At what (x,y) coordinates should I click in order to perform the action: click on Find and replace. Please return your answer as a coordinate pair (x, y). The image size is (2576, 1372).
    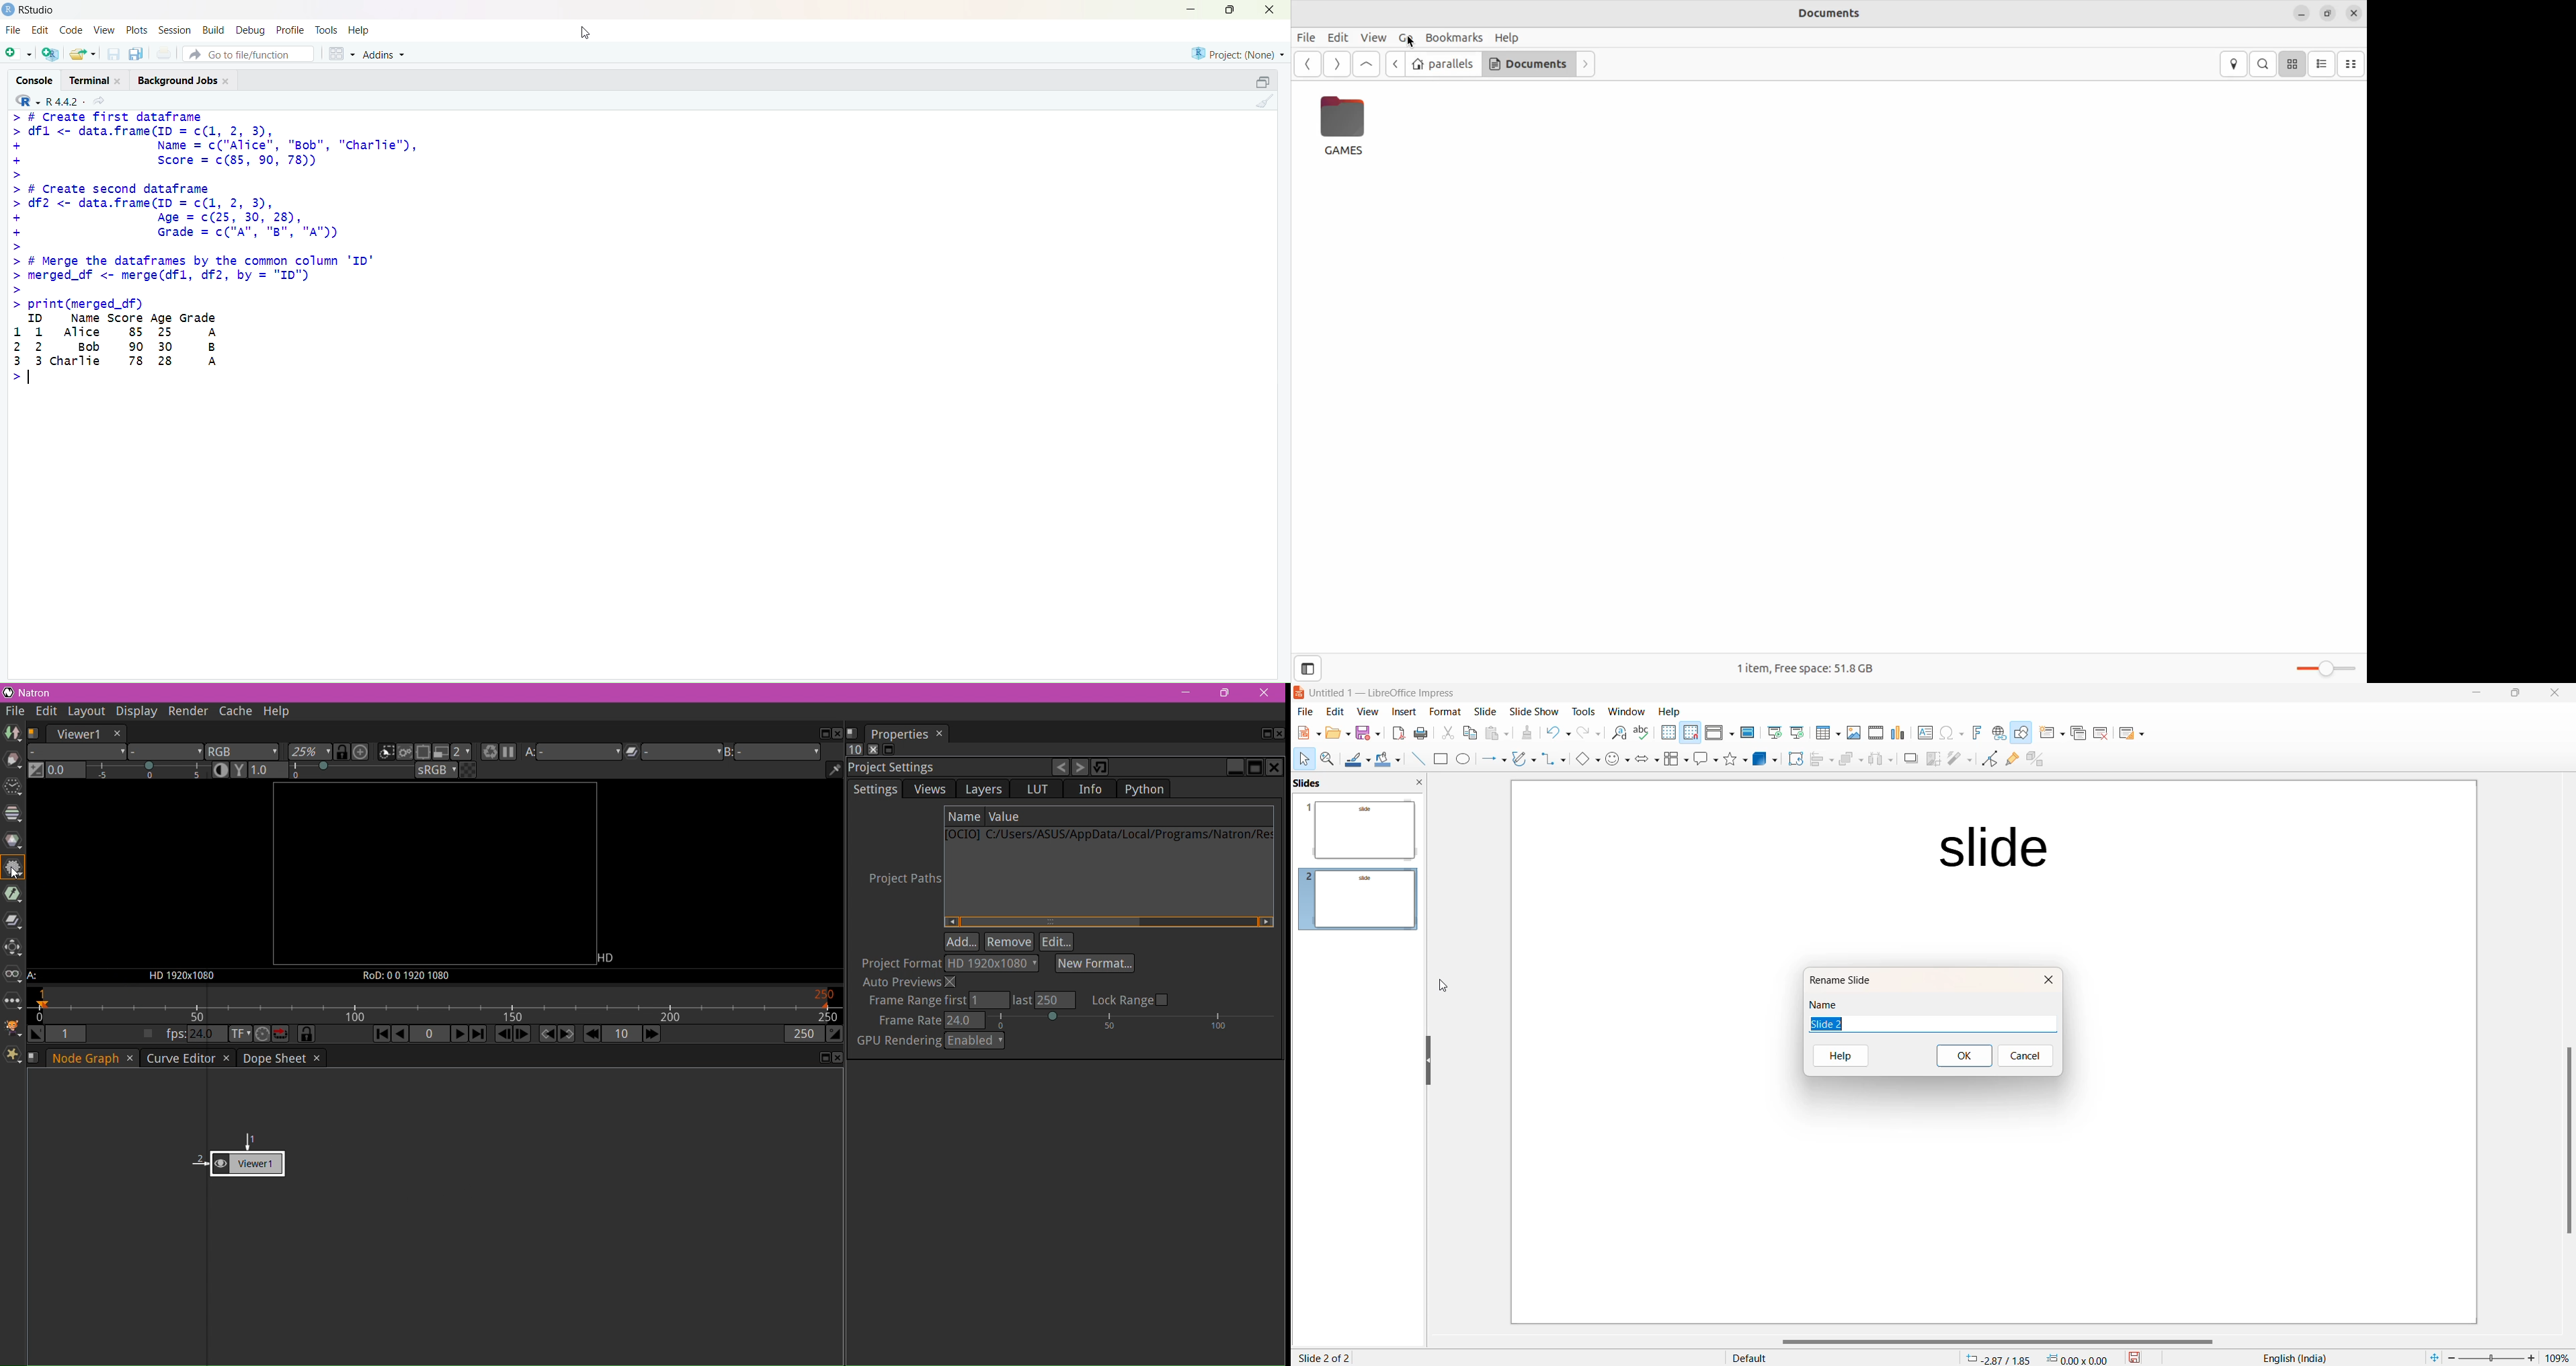
    Looking at the image, I should click on (1617, 733).